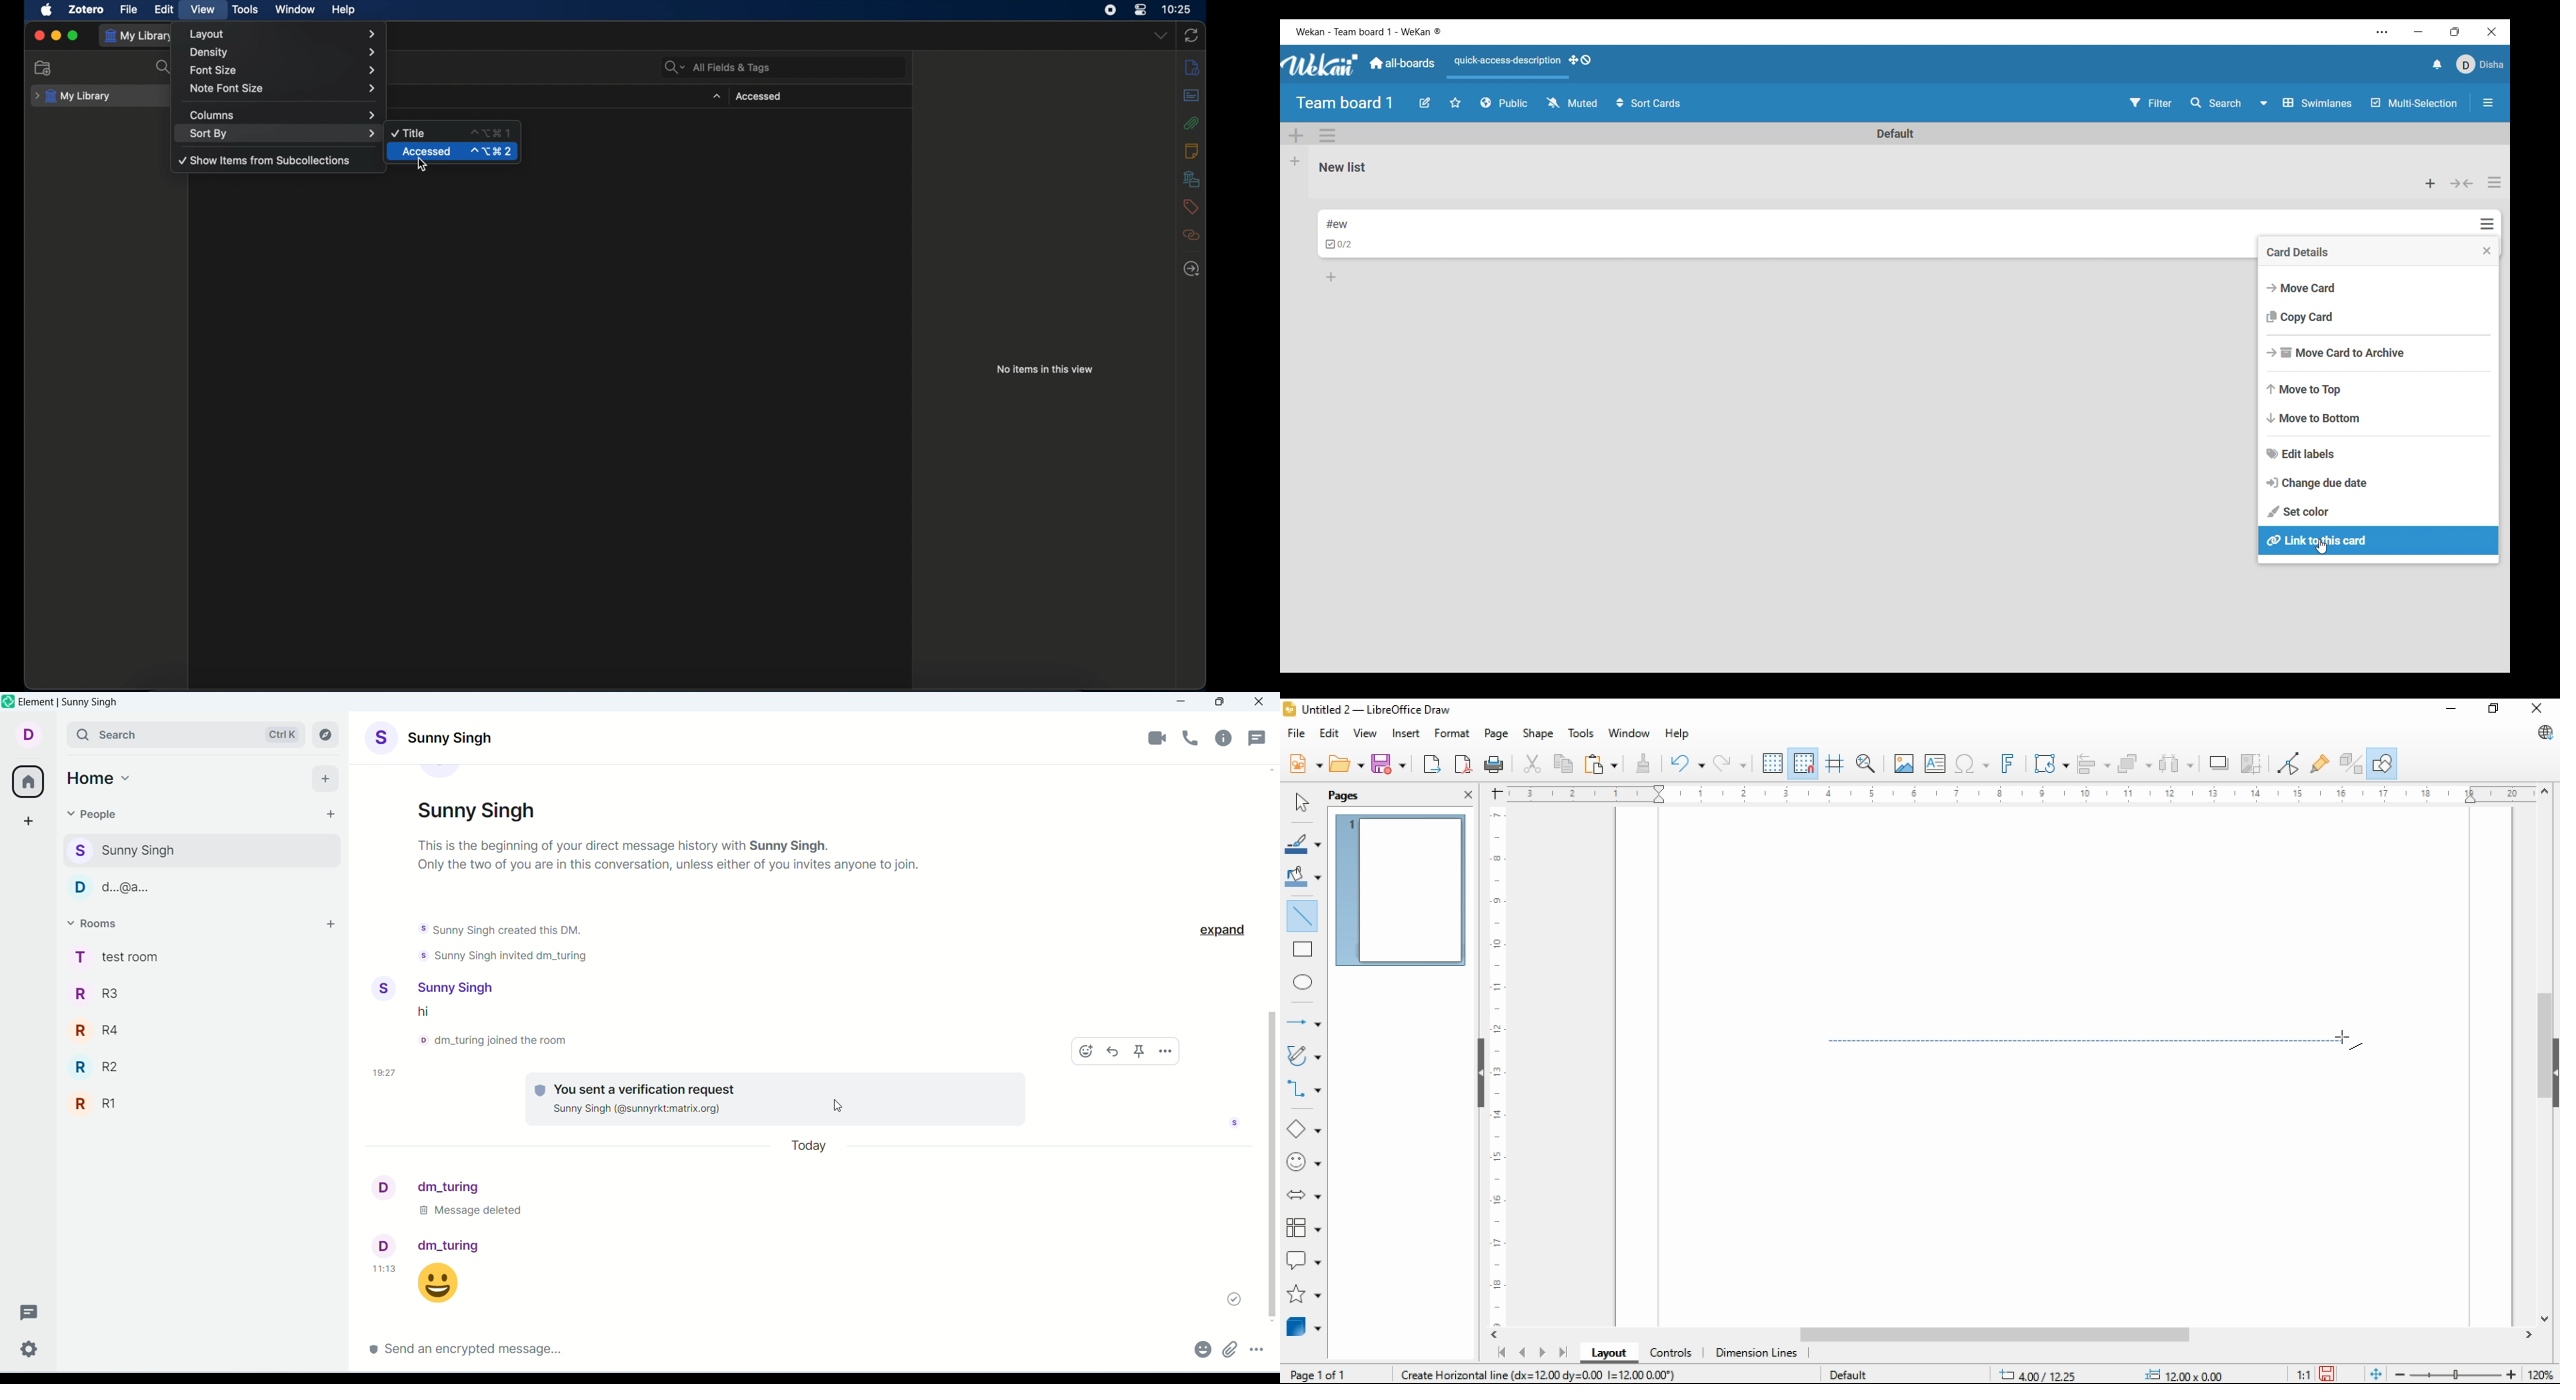 The image size is (2576, 1400). Describe the element at coordinates (1804, 764) in the screenshot. I see `snap to grids` at that location.